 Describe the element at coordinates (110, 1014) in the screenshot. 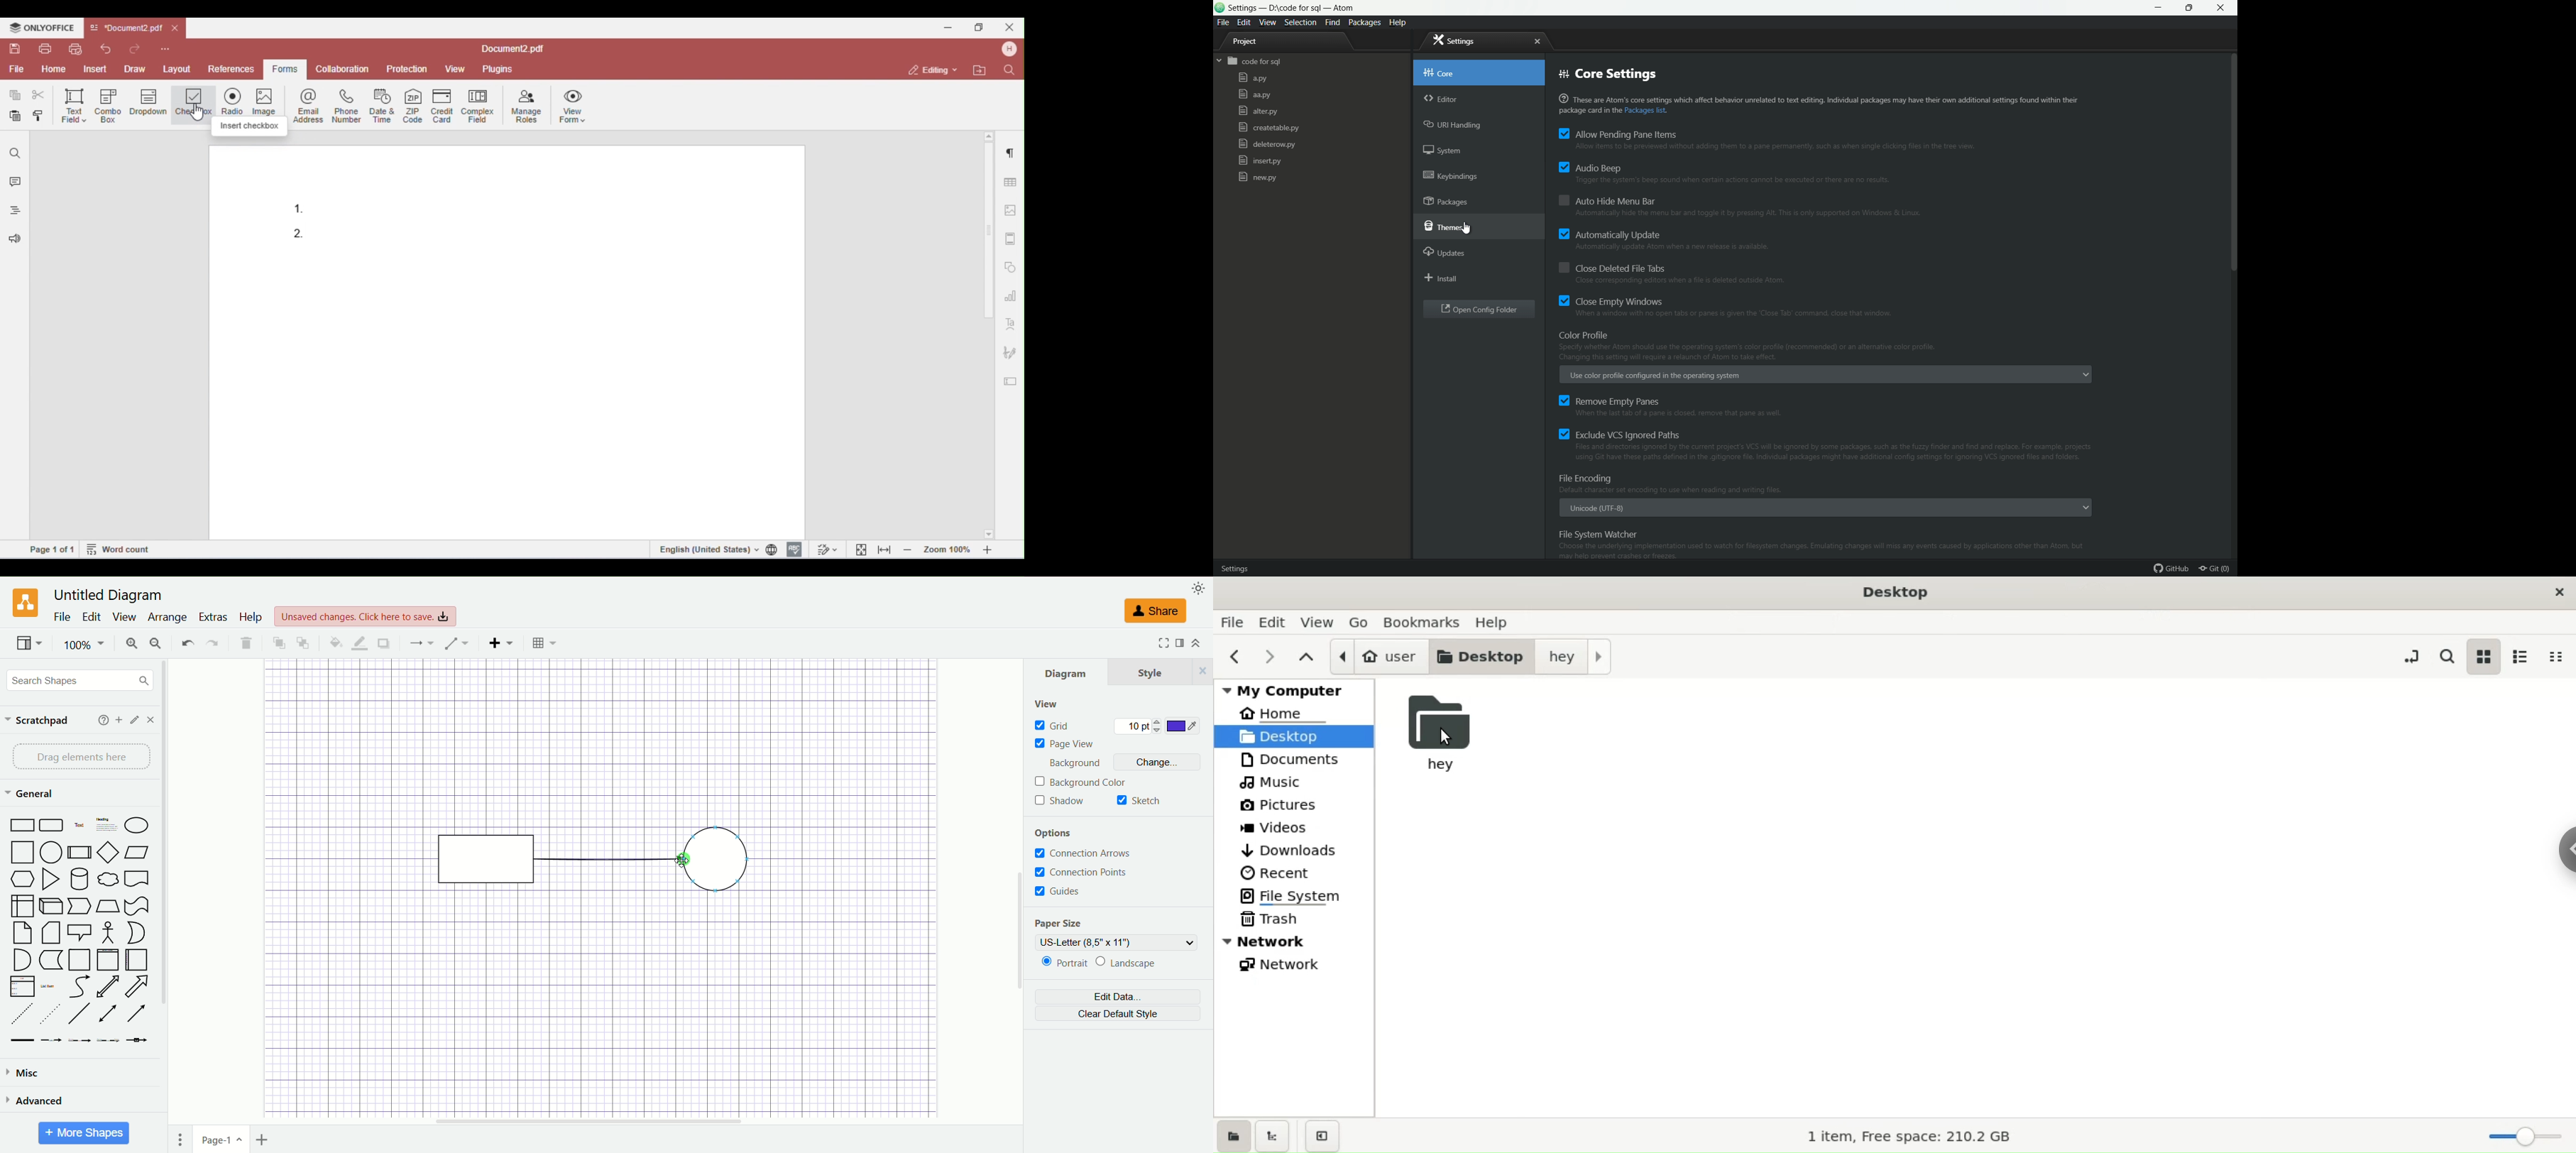

I see `Line with Two Arrows` at that location.